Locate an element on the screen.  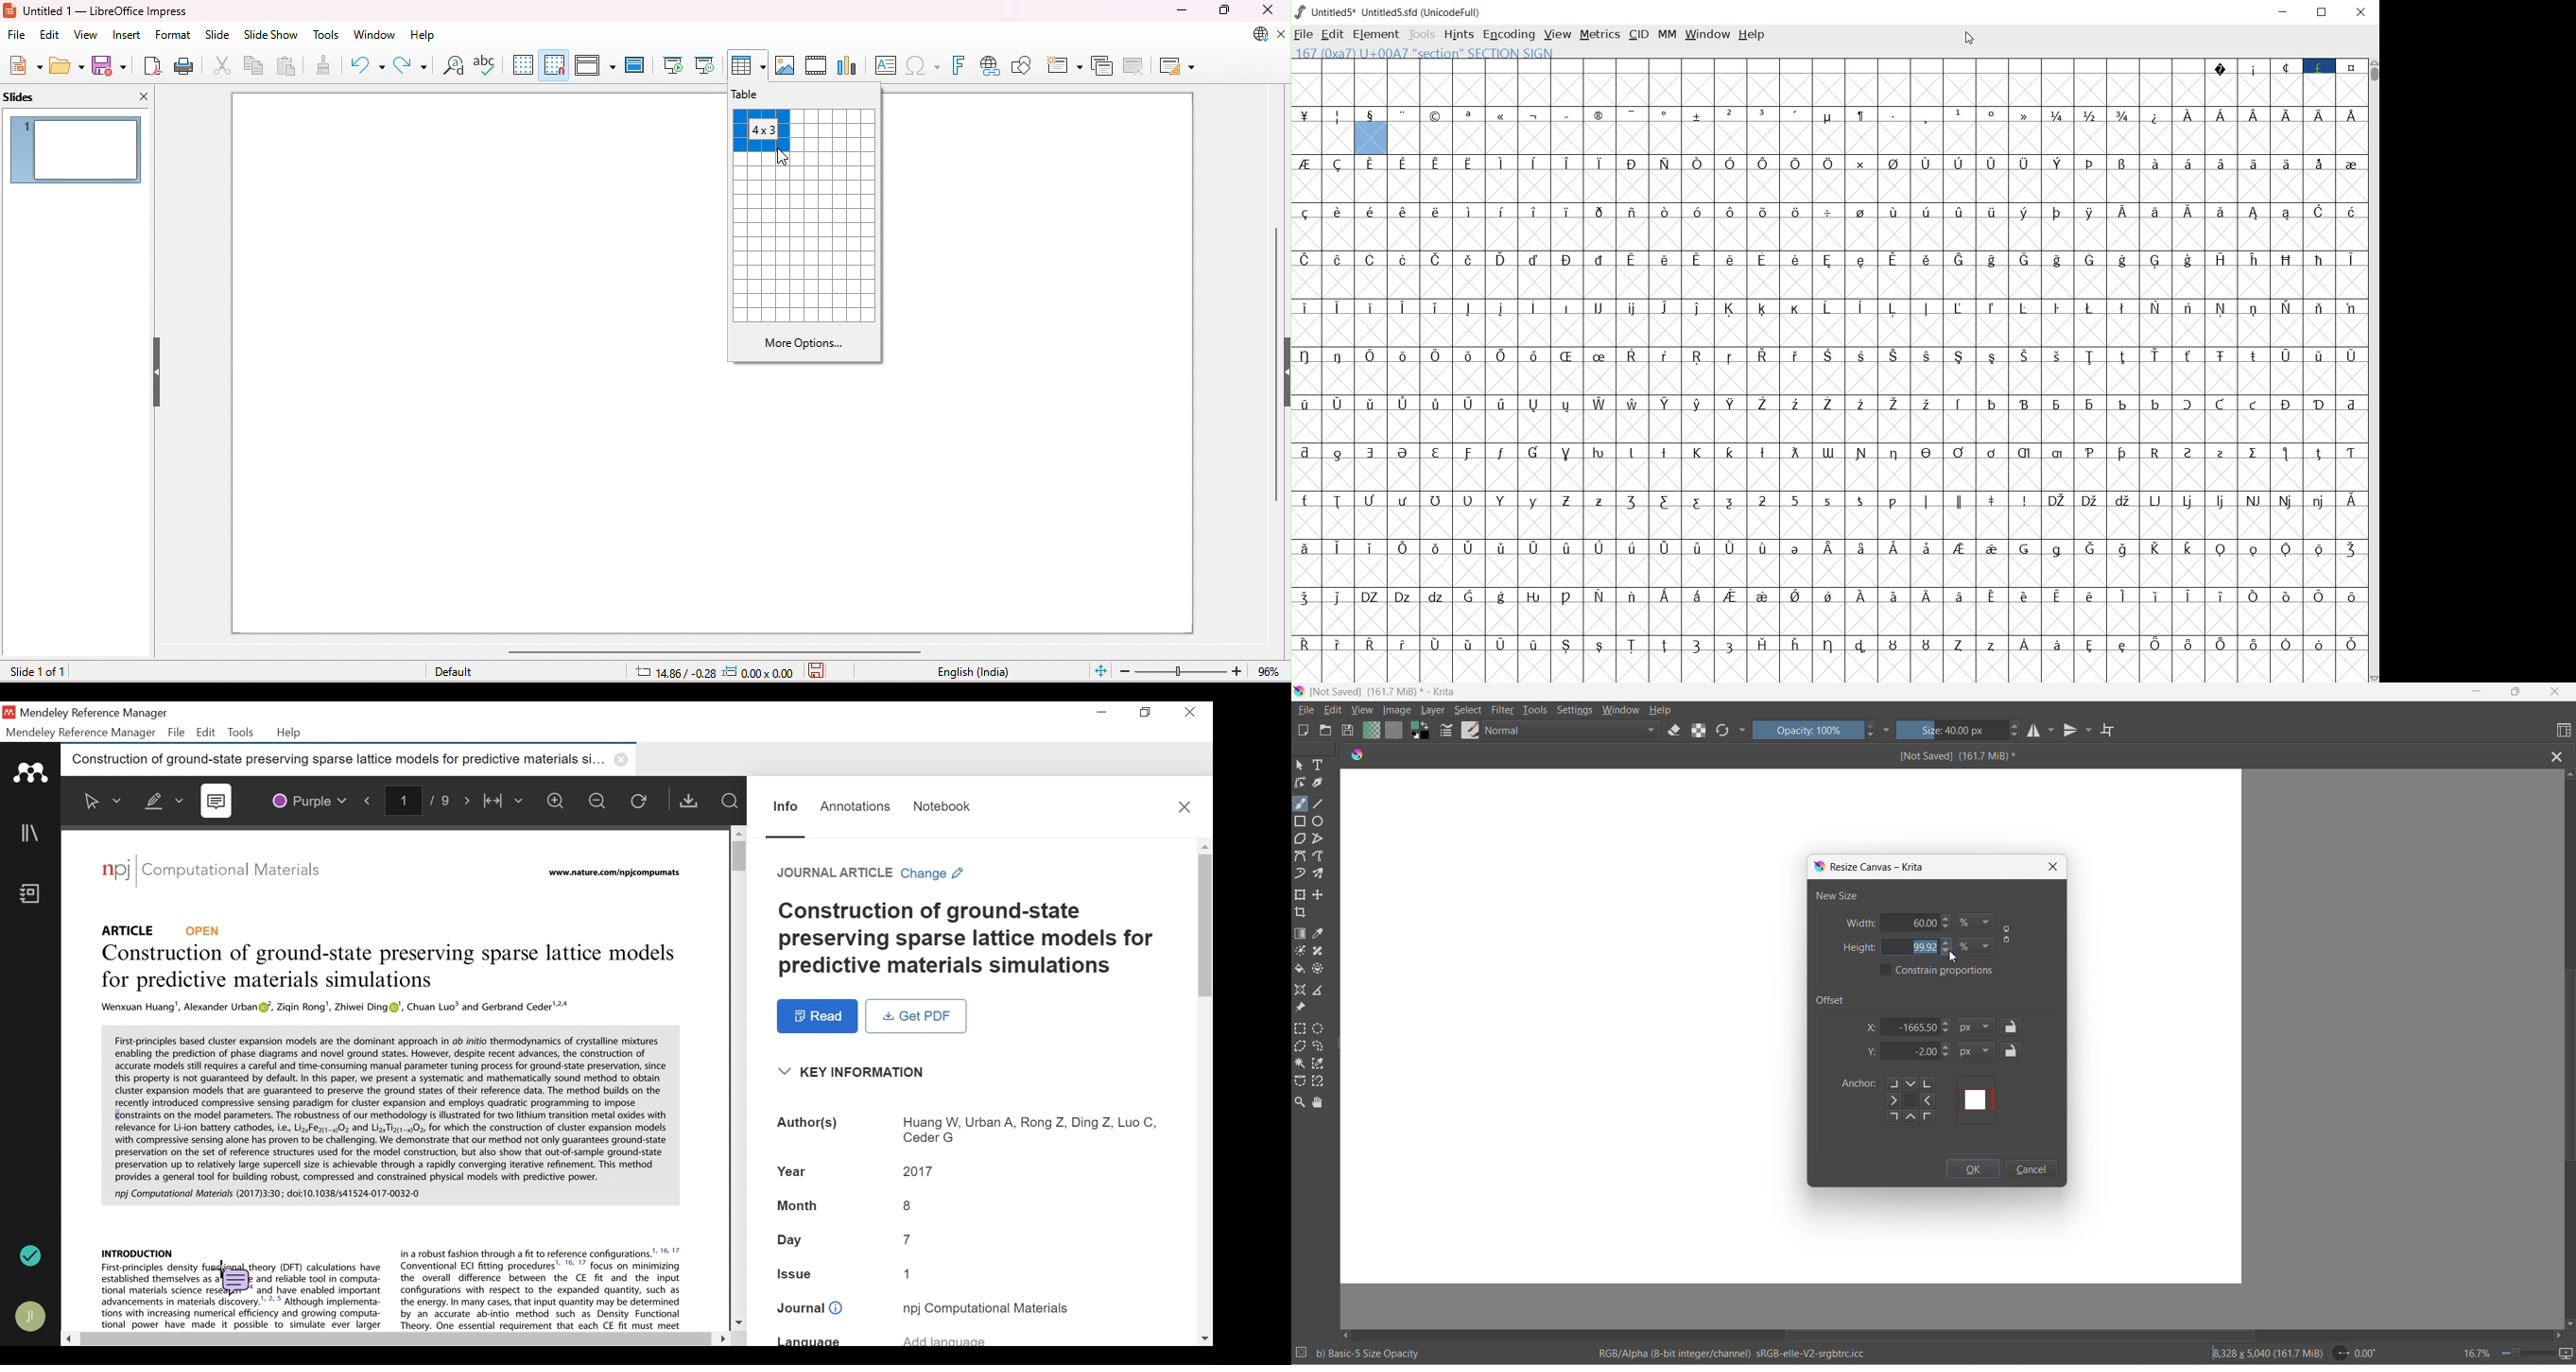
colorize mask tool is located at coordinates (1301, 951).